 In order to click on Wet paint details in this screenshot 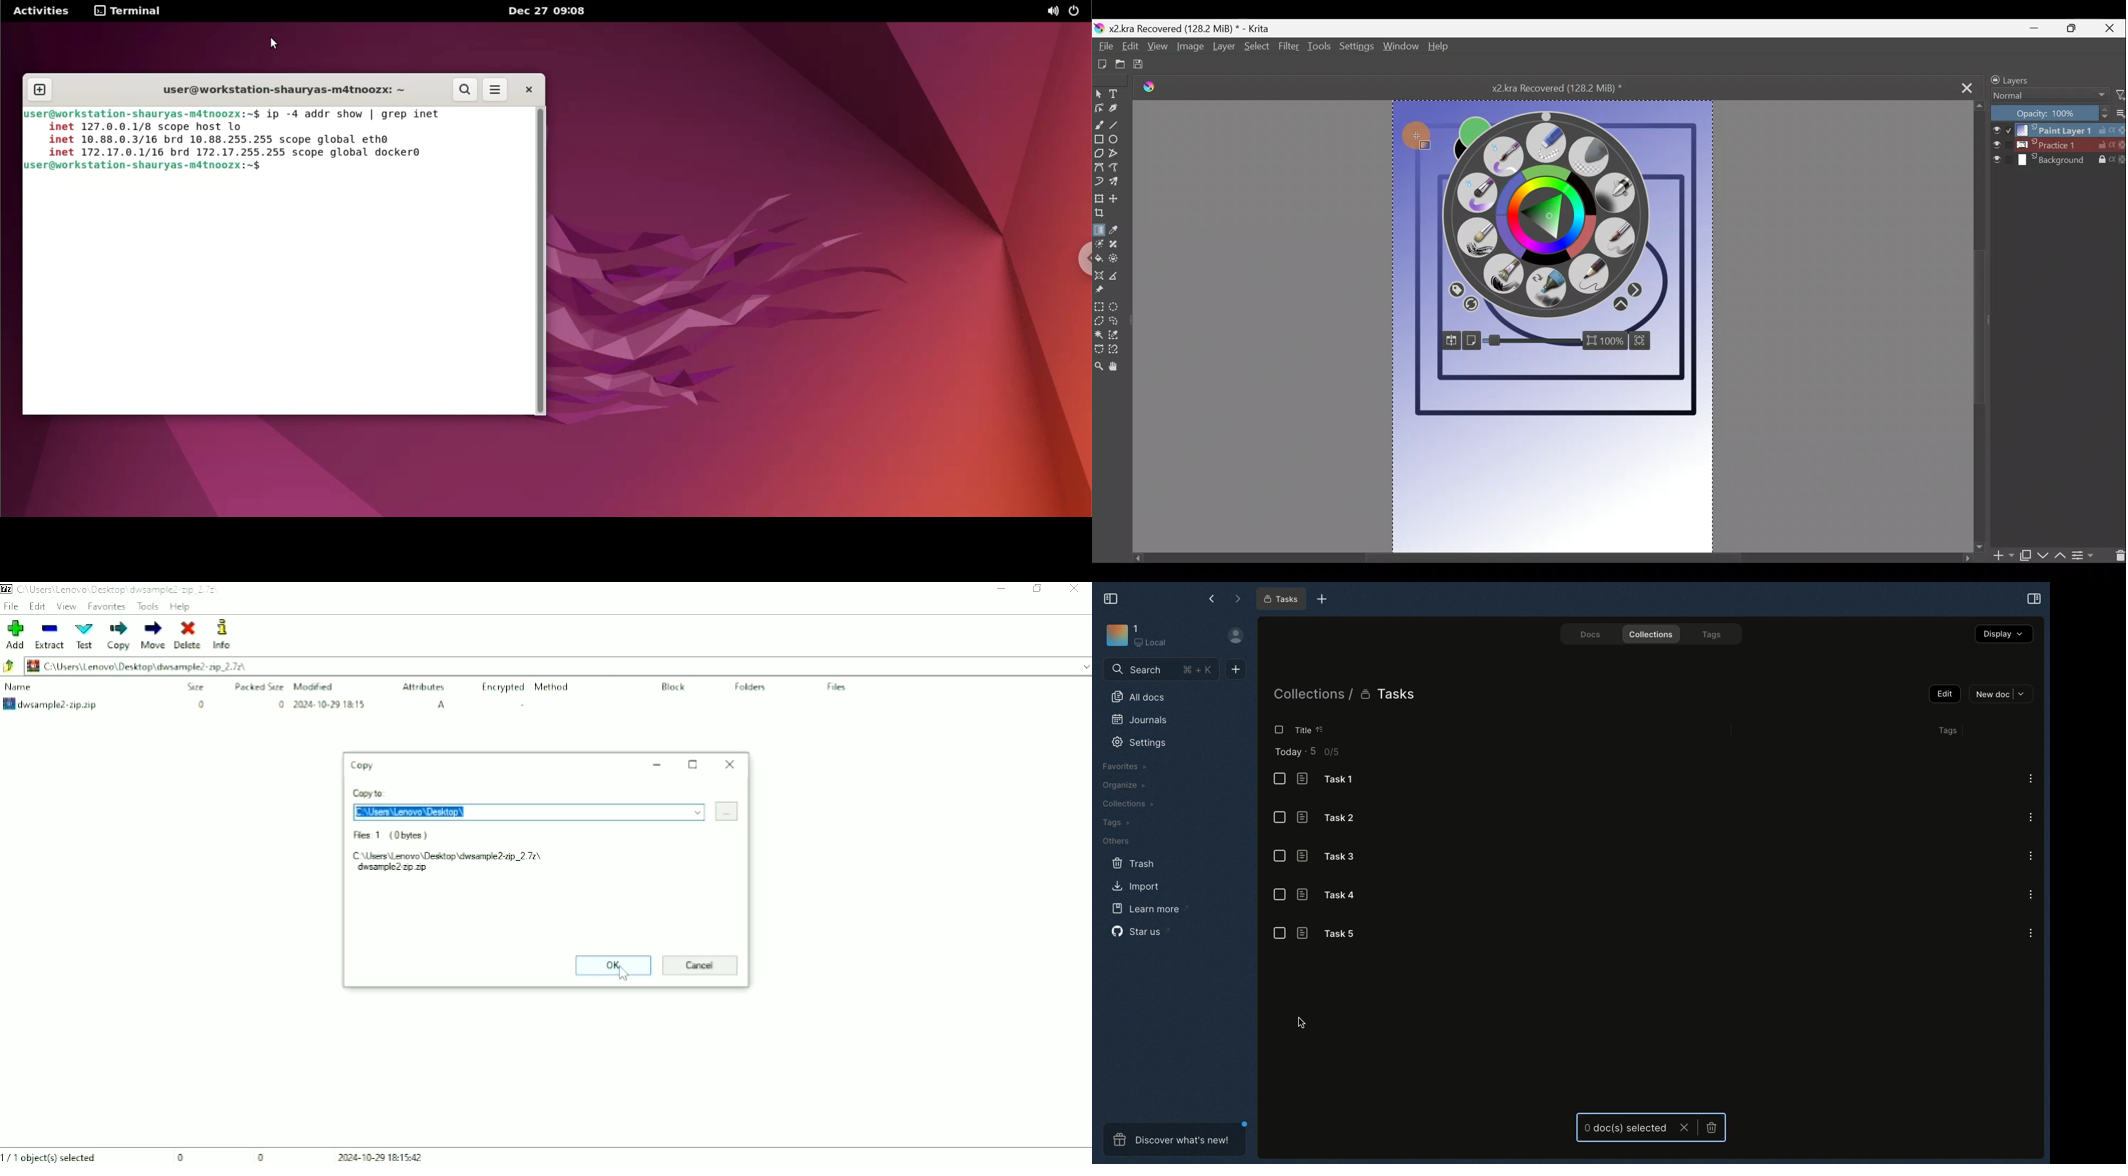, I will do `click(1507, 154)`.